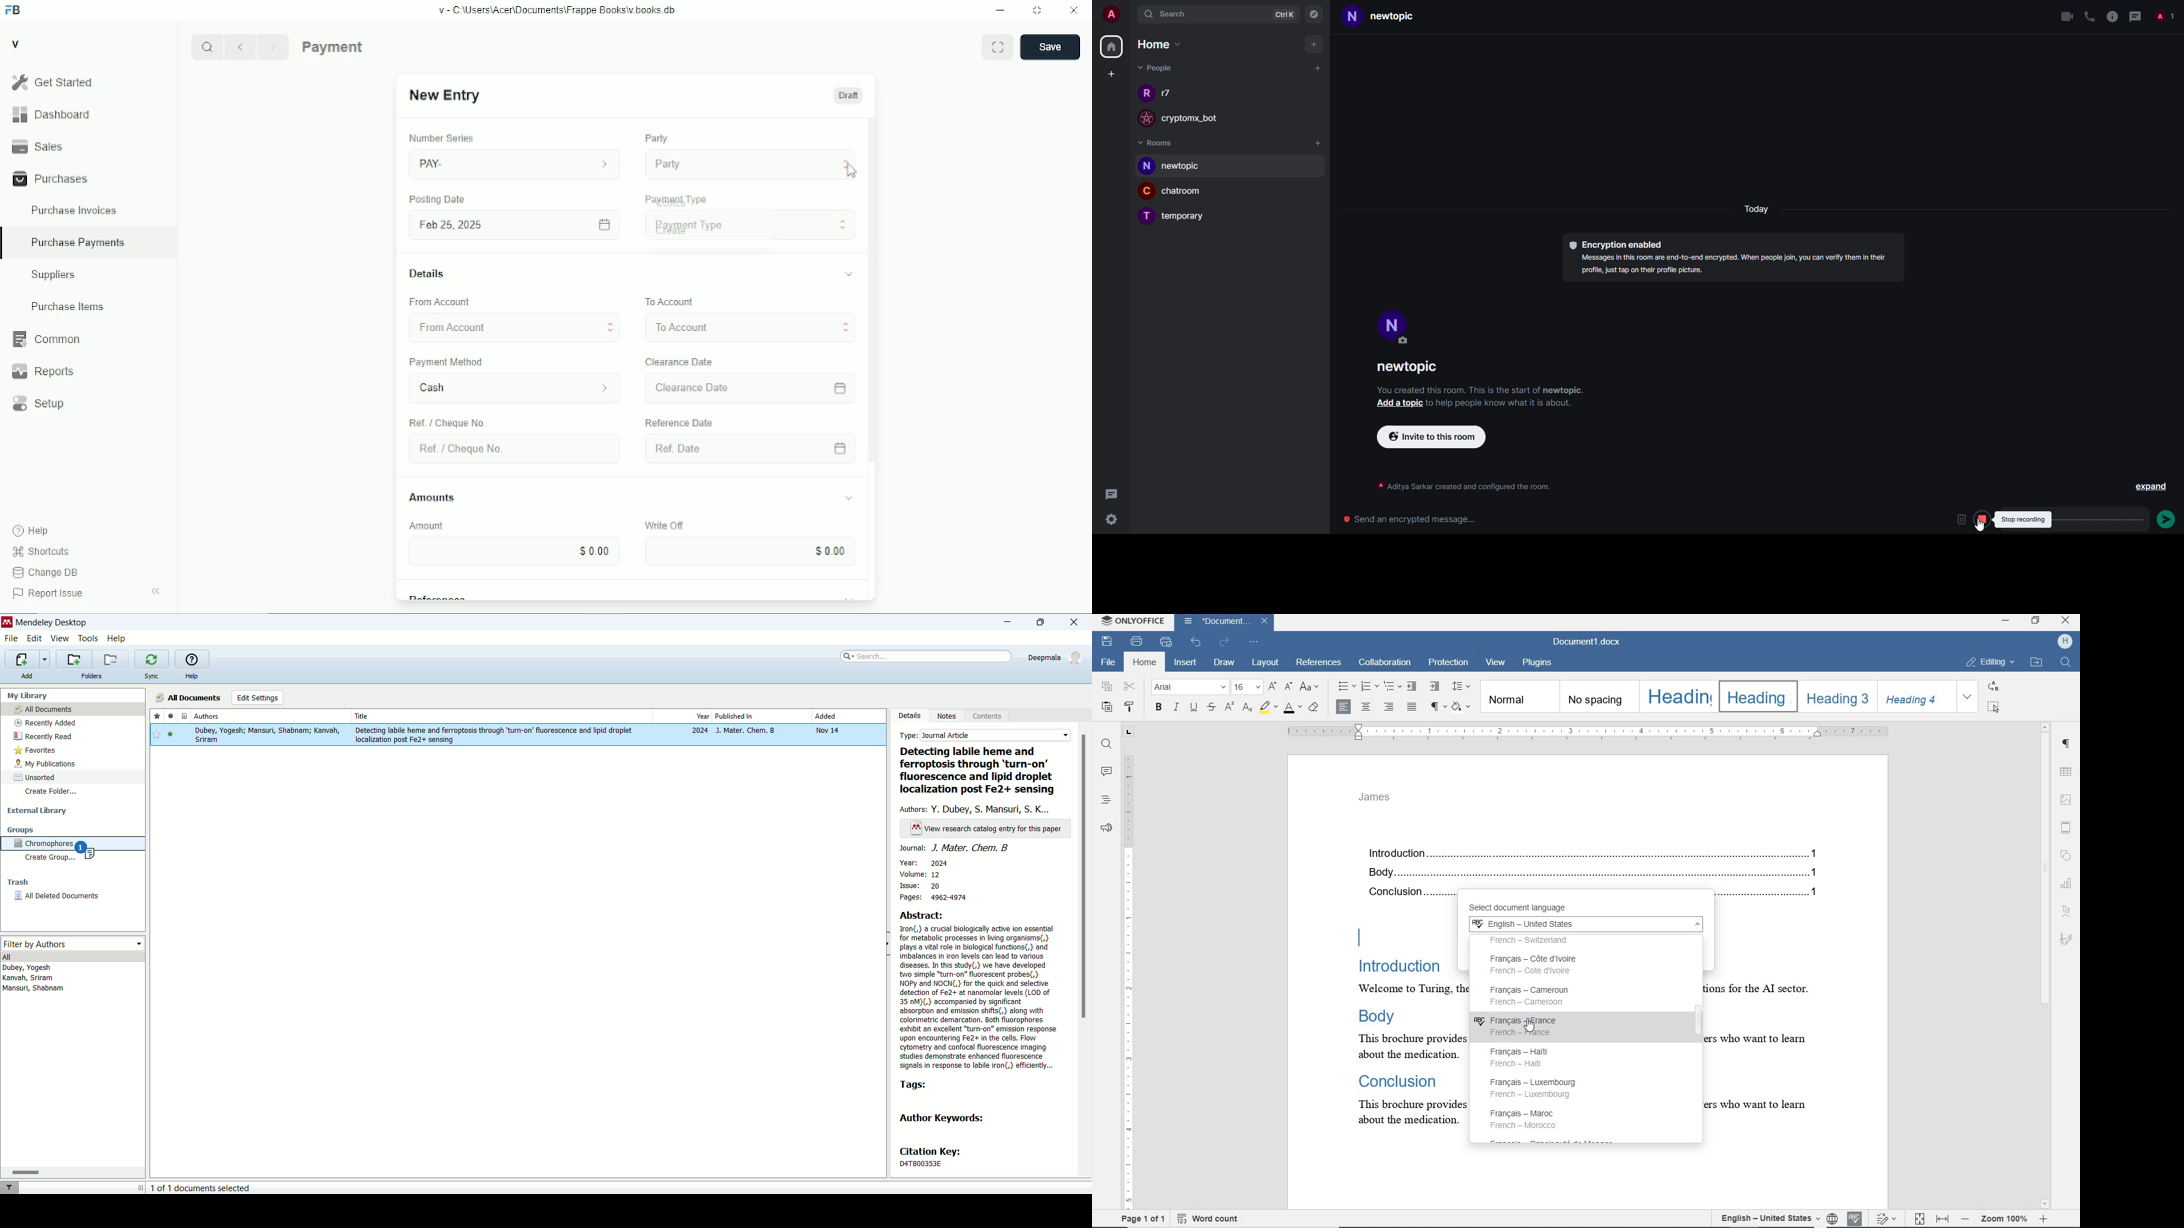 The width and height of the screenshot is (2184, 1232). Describe the element at coordinates (848, 95) in the screenshot. I see `Draft` at that location.